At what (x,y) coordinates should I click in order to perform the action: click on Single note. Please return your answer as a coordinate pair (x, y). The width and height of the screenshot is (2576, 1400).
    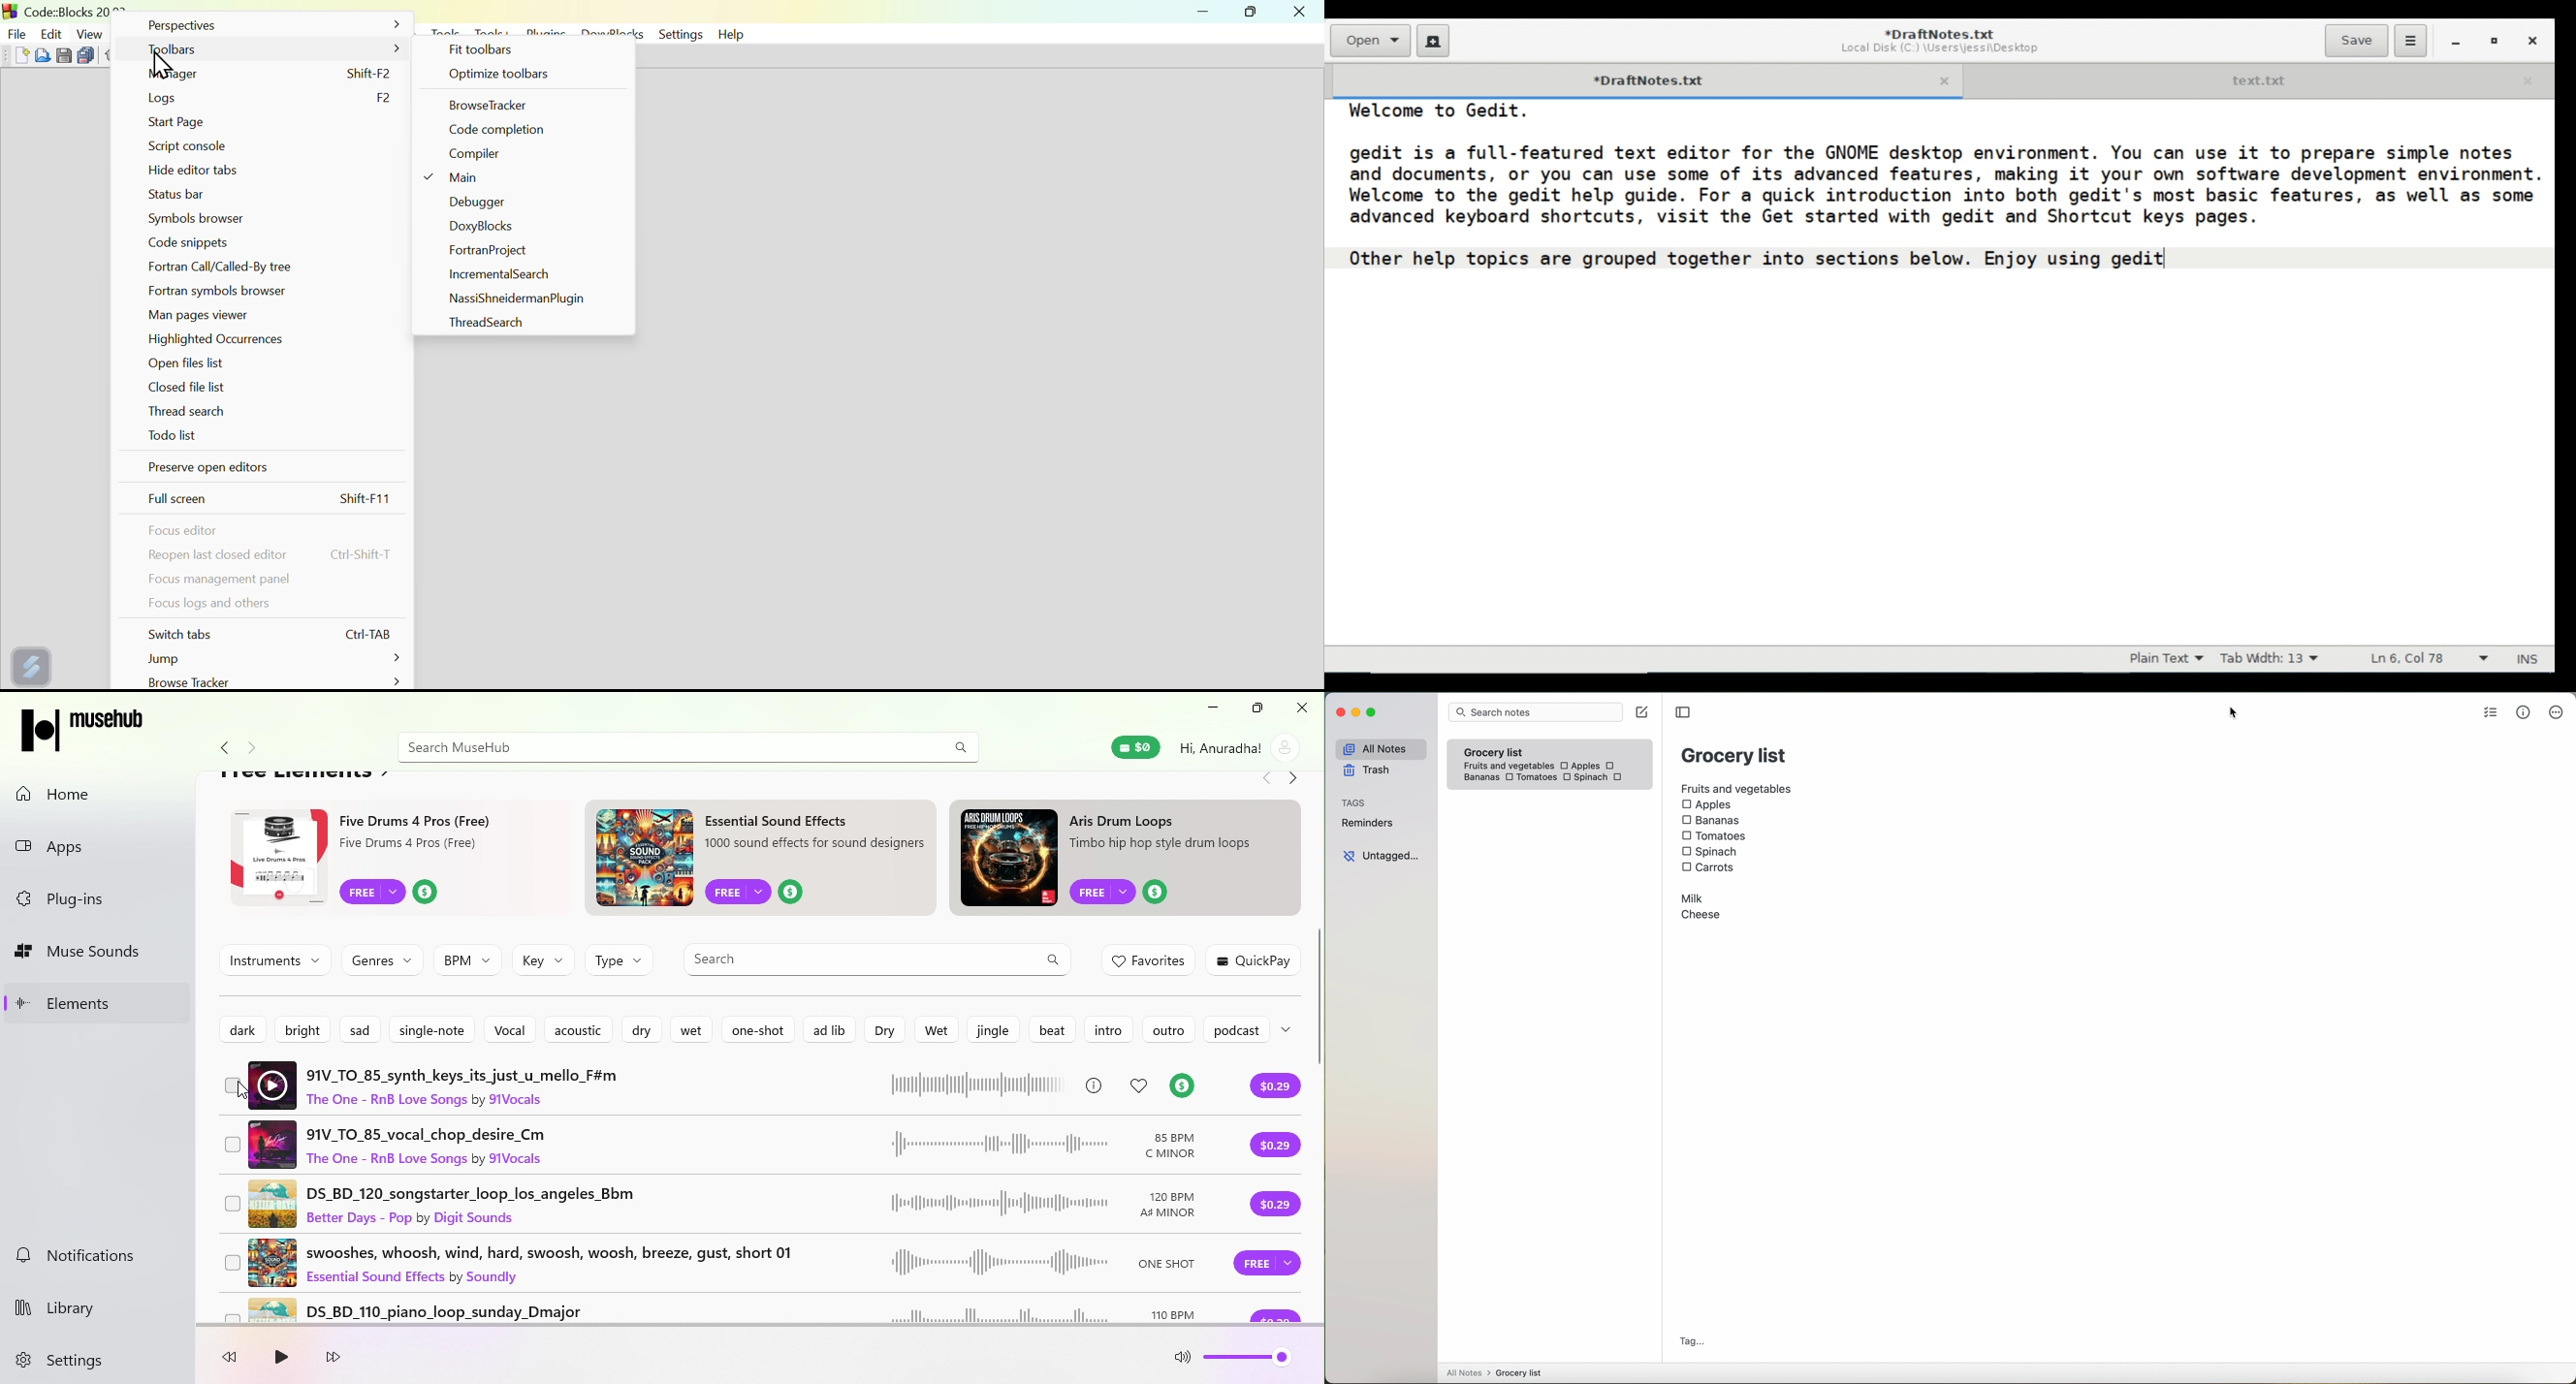
    Looking at the image, I should click on (432, 1028).